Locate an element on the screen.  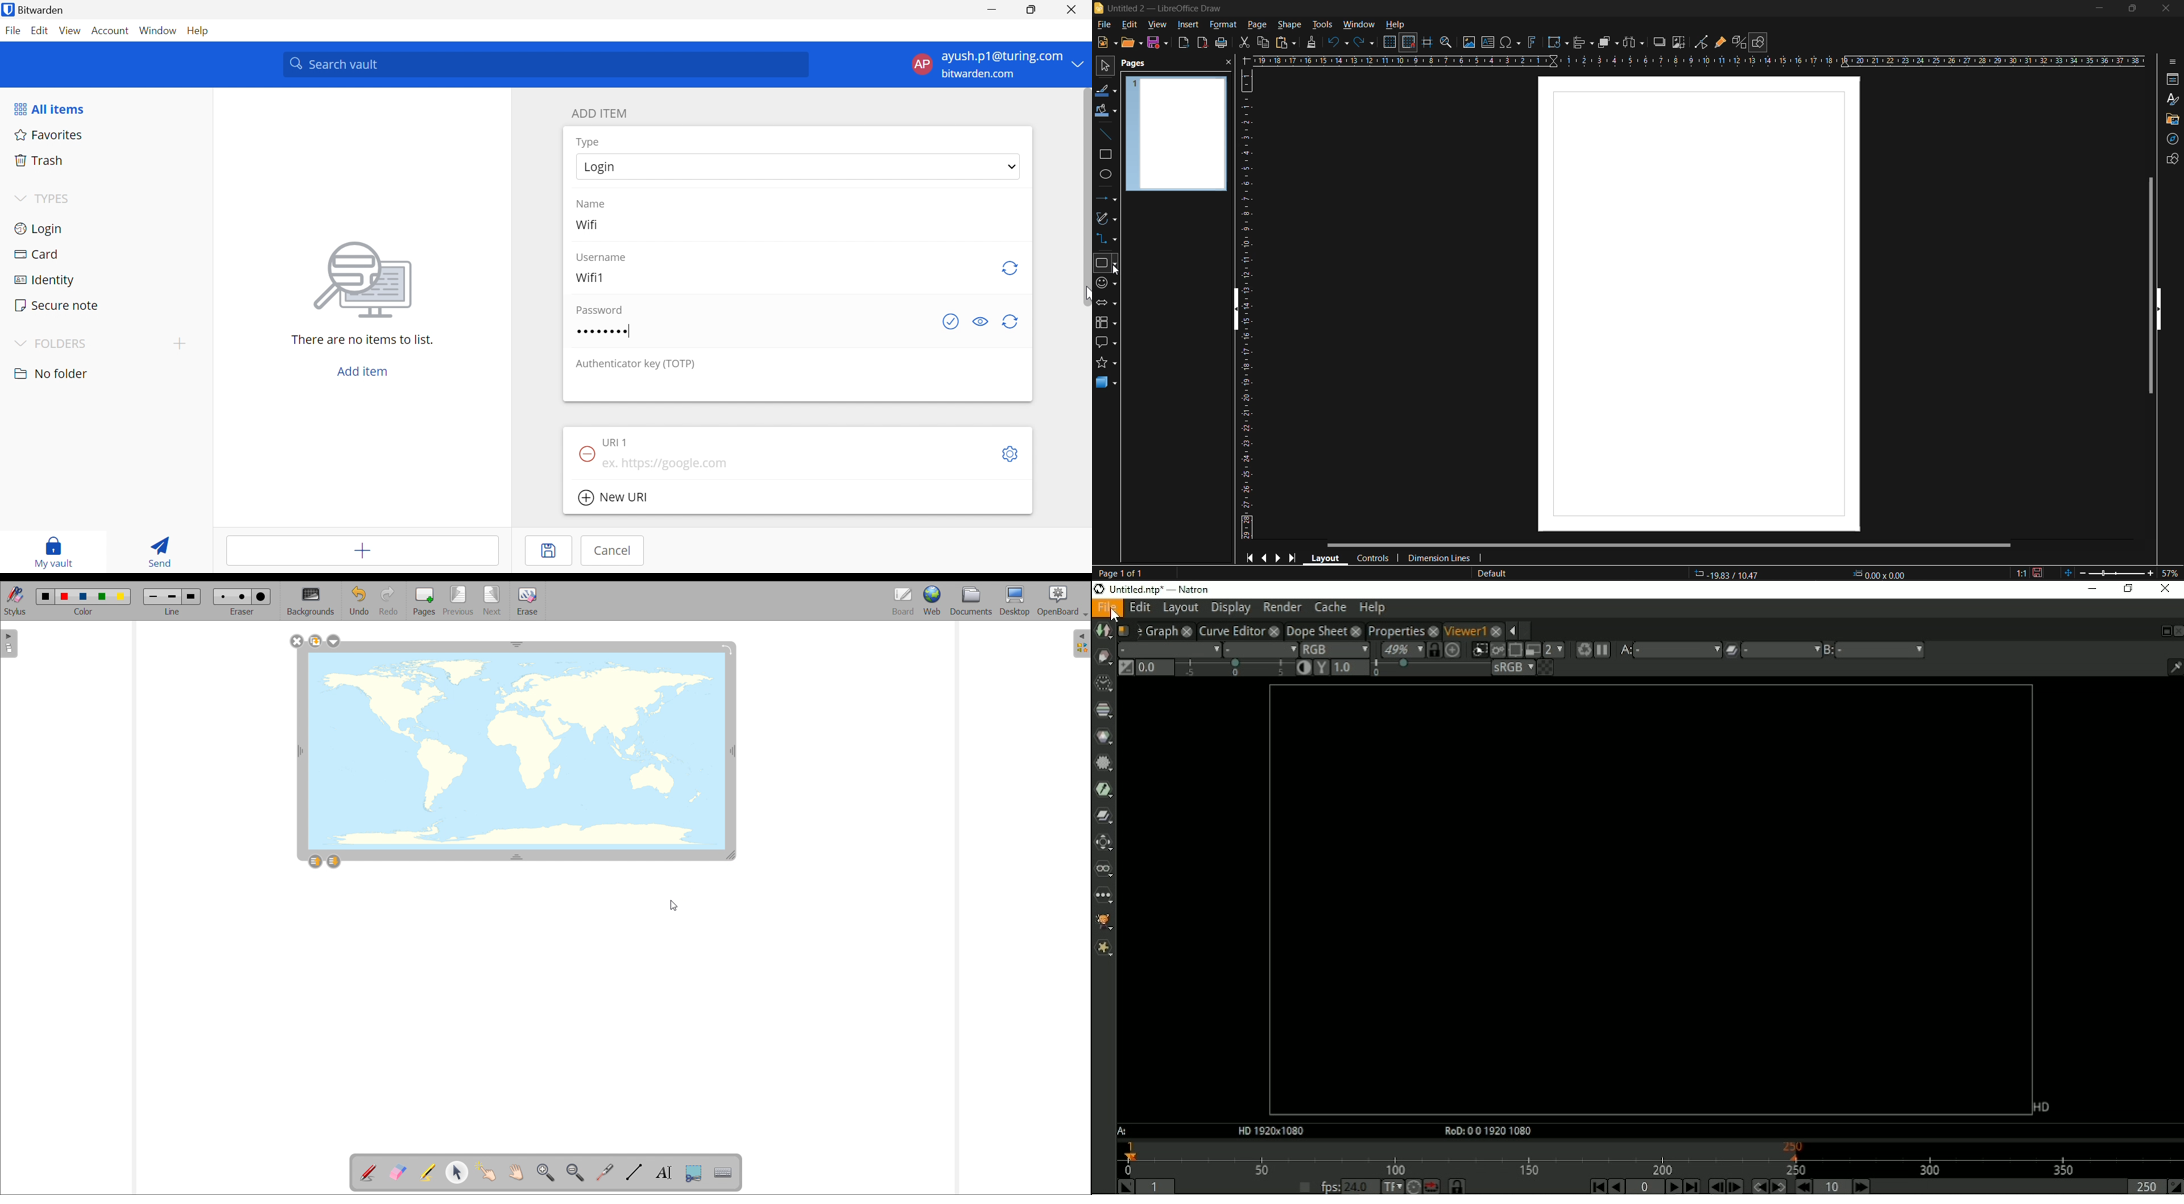
My vault is located at coordinates (54, 547).